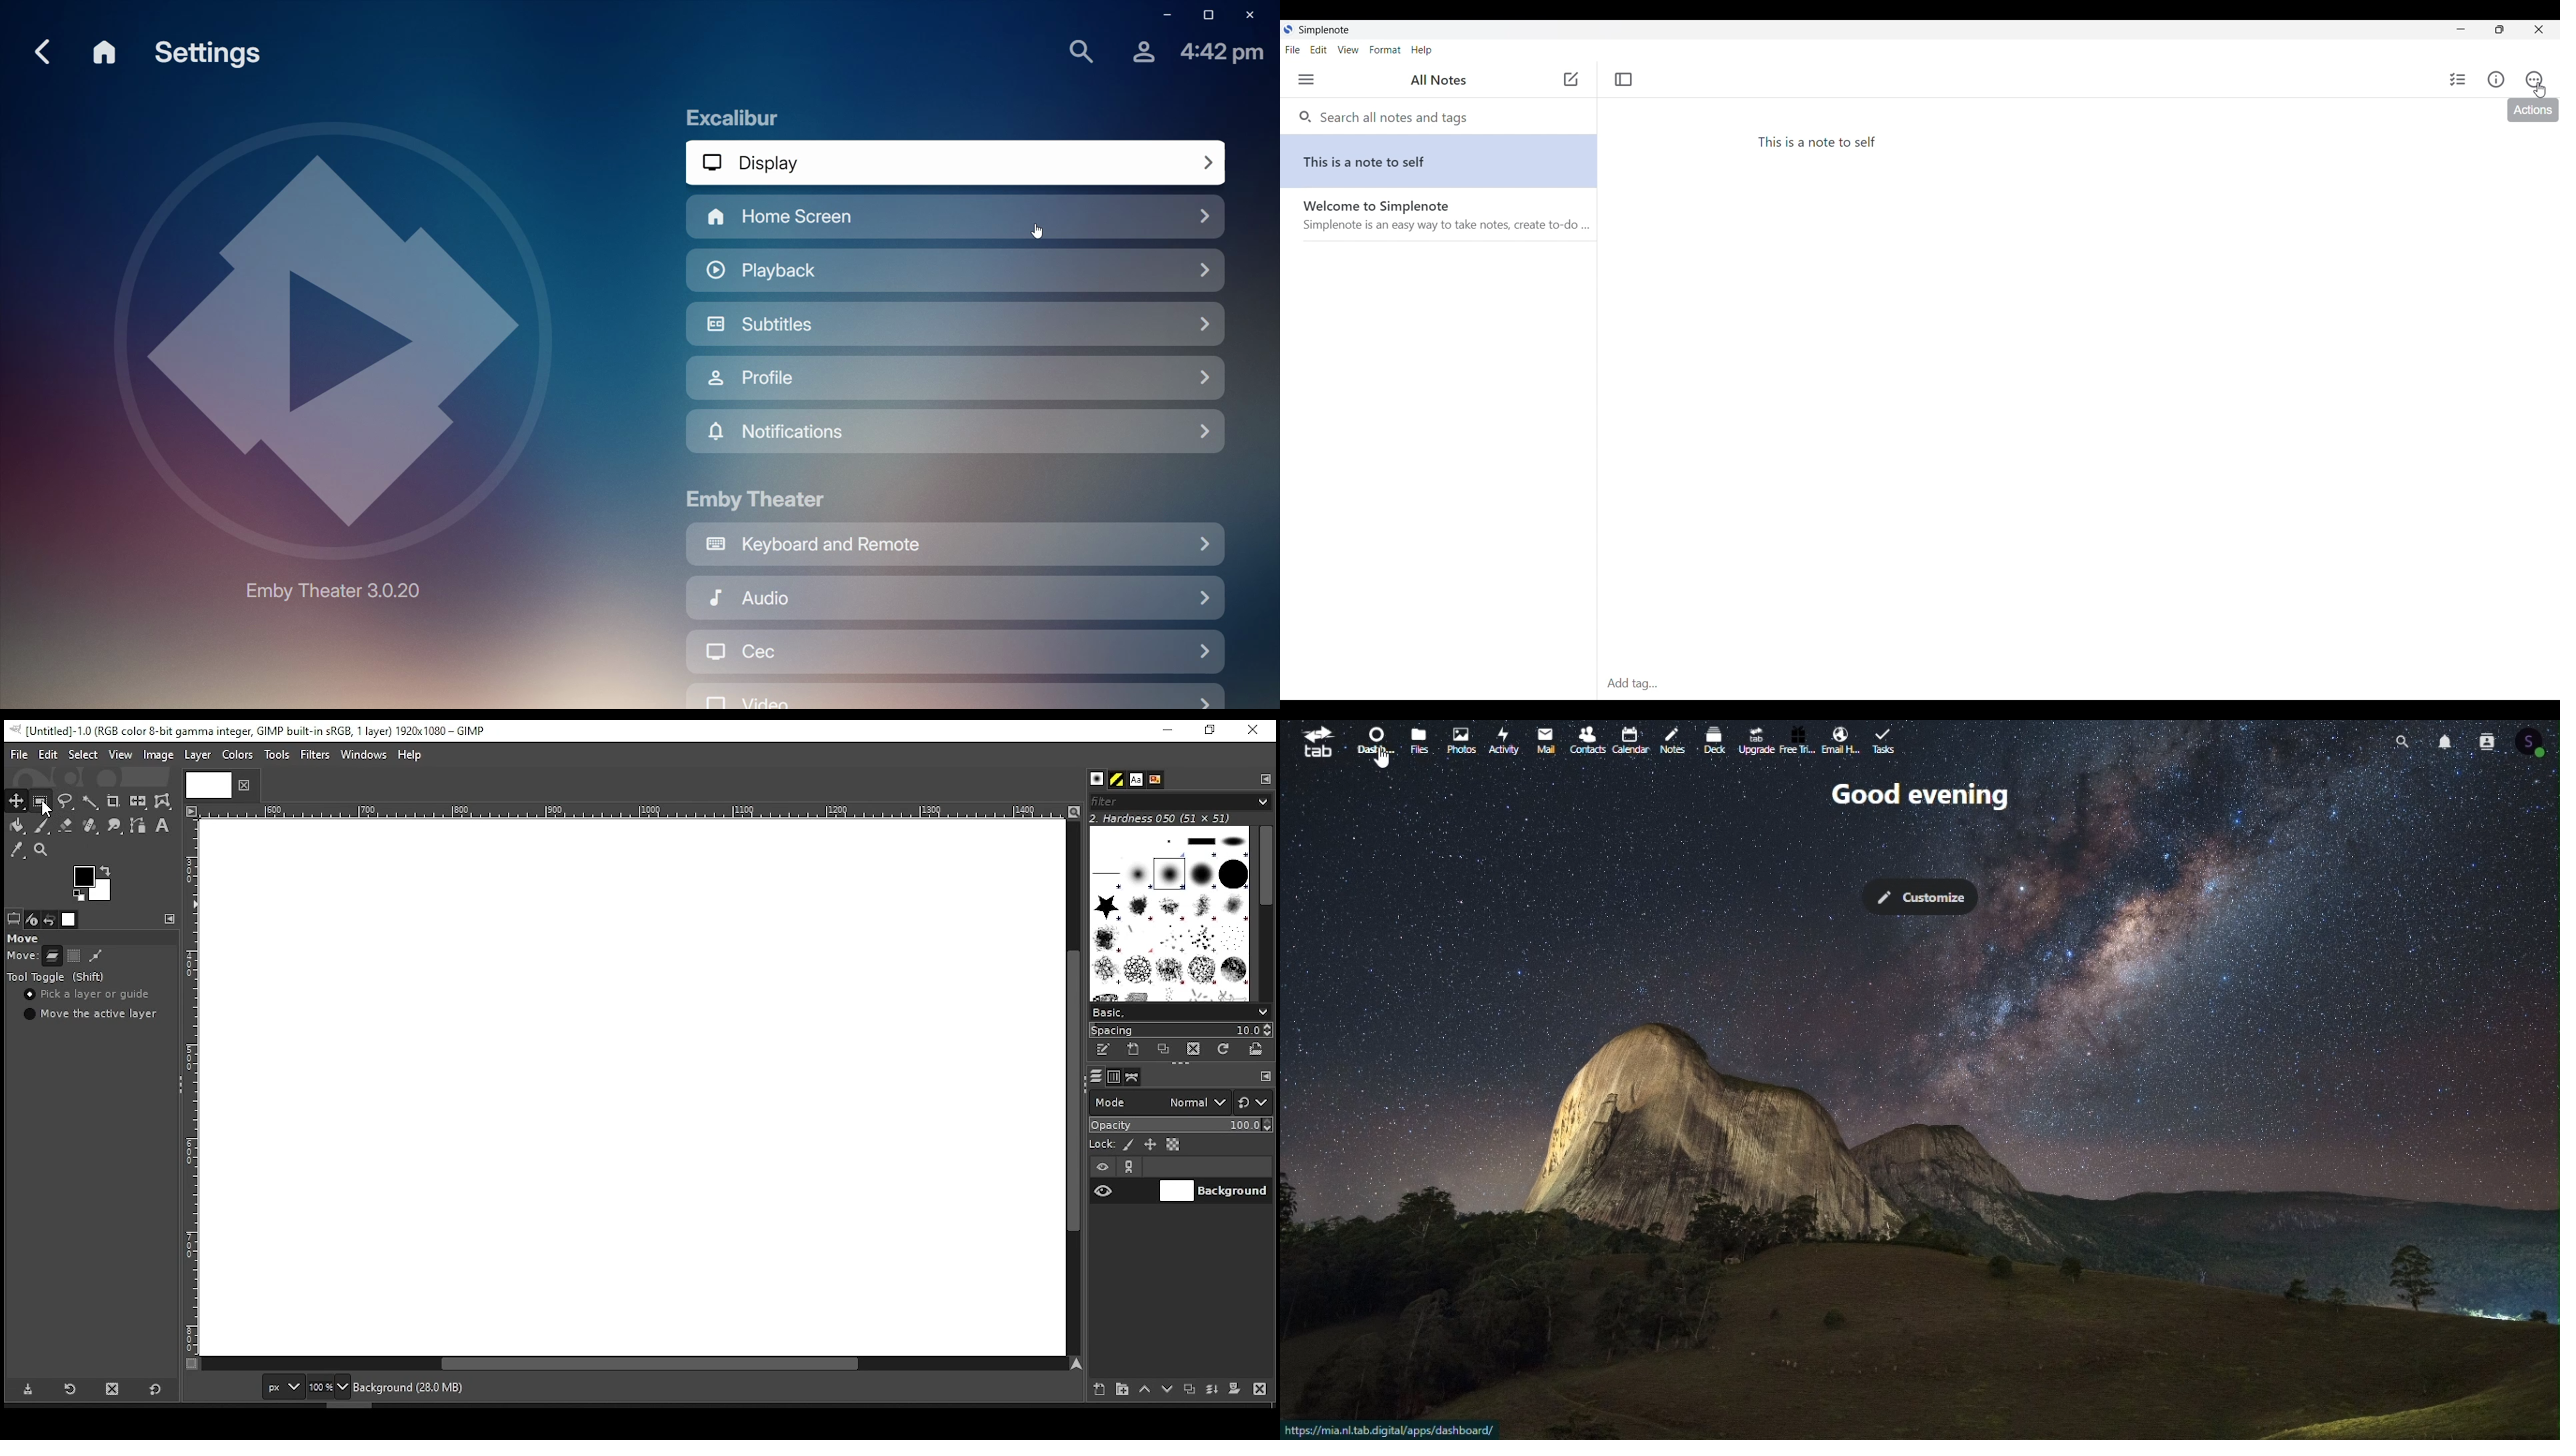  What do you see at coordinates (2499, 29) in the screenshot?
I see `Resize` at bounding box center [2499, 29].